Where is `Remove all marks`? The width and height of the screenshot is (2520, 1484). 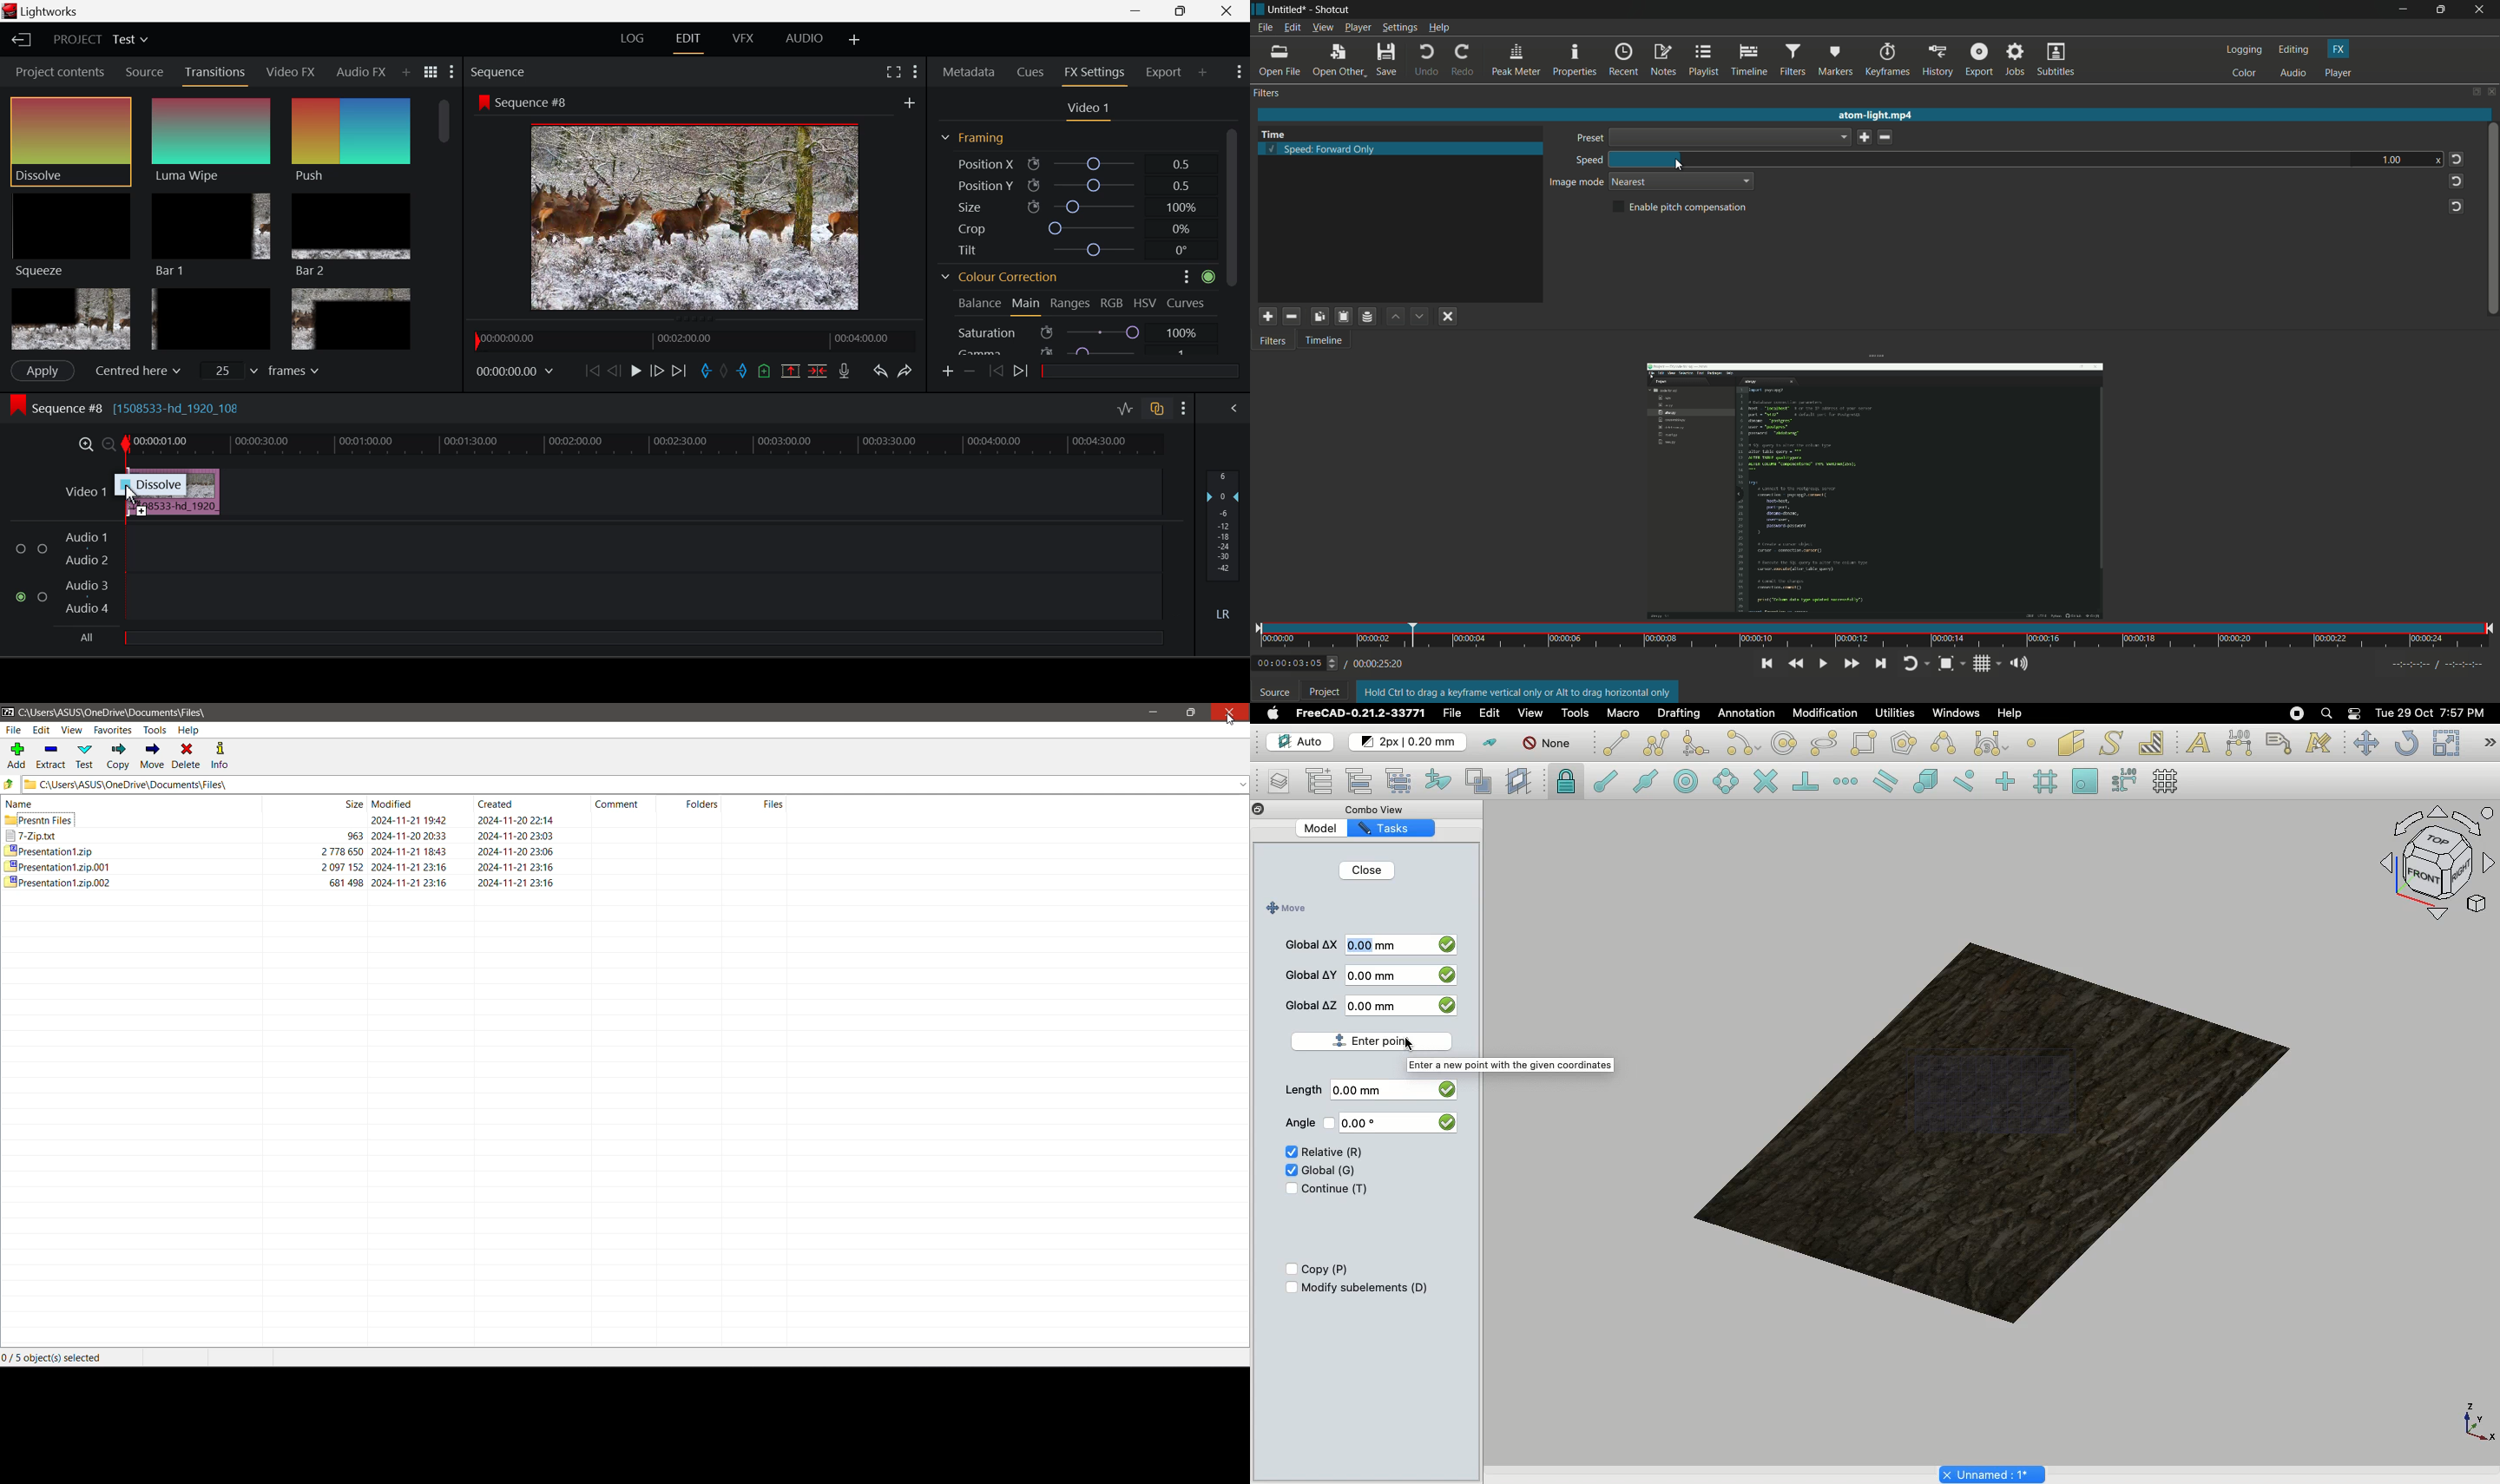 Remove all marks is located at coordinates (723, 371).